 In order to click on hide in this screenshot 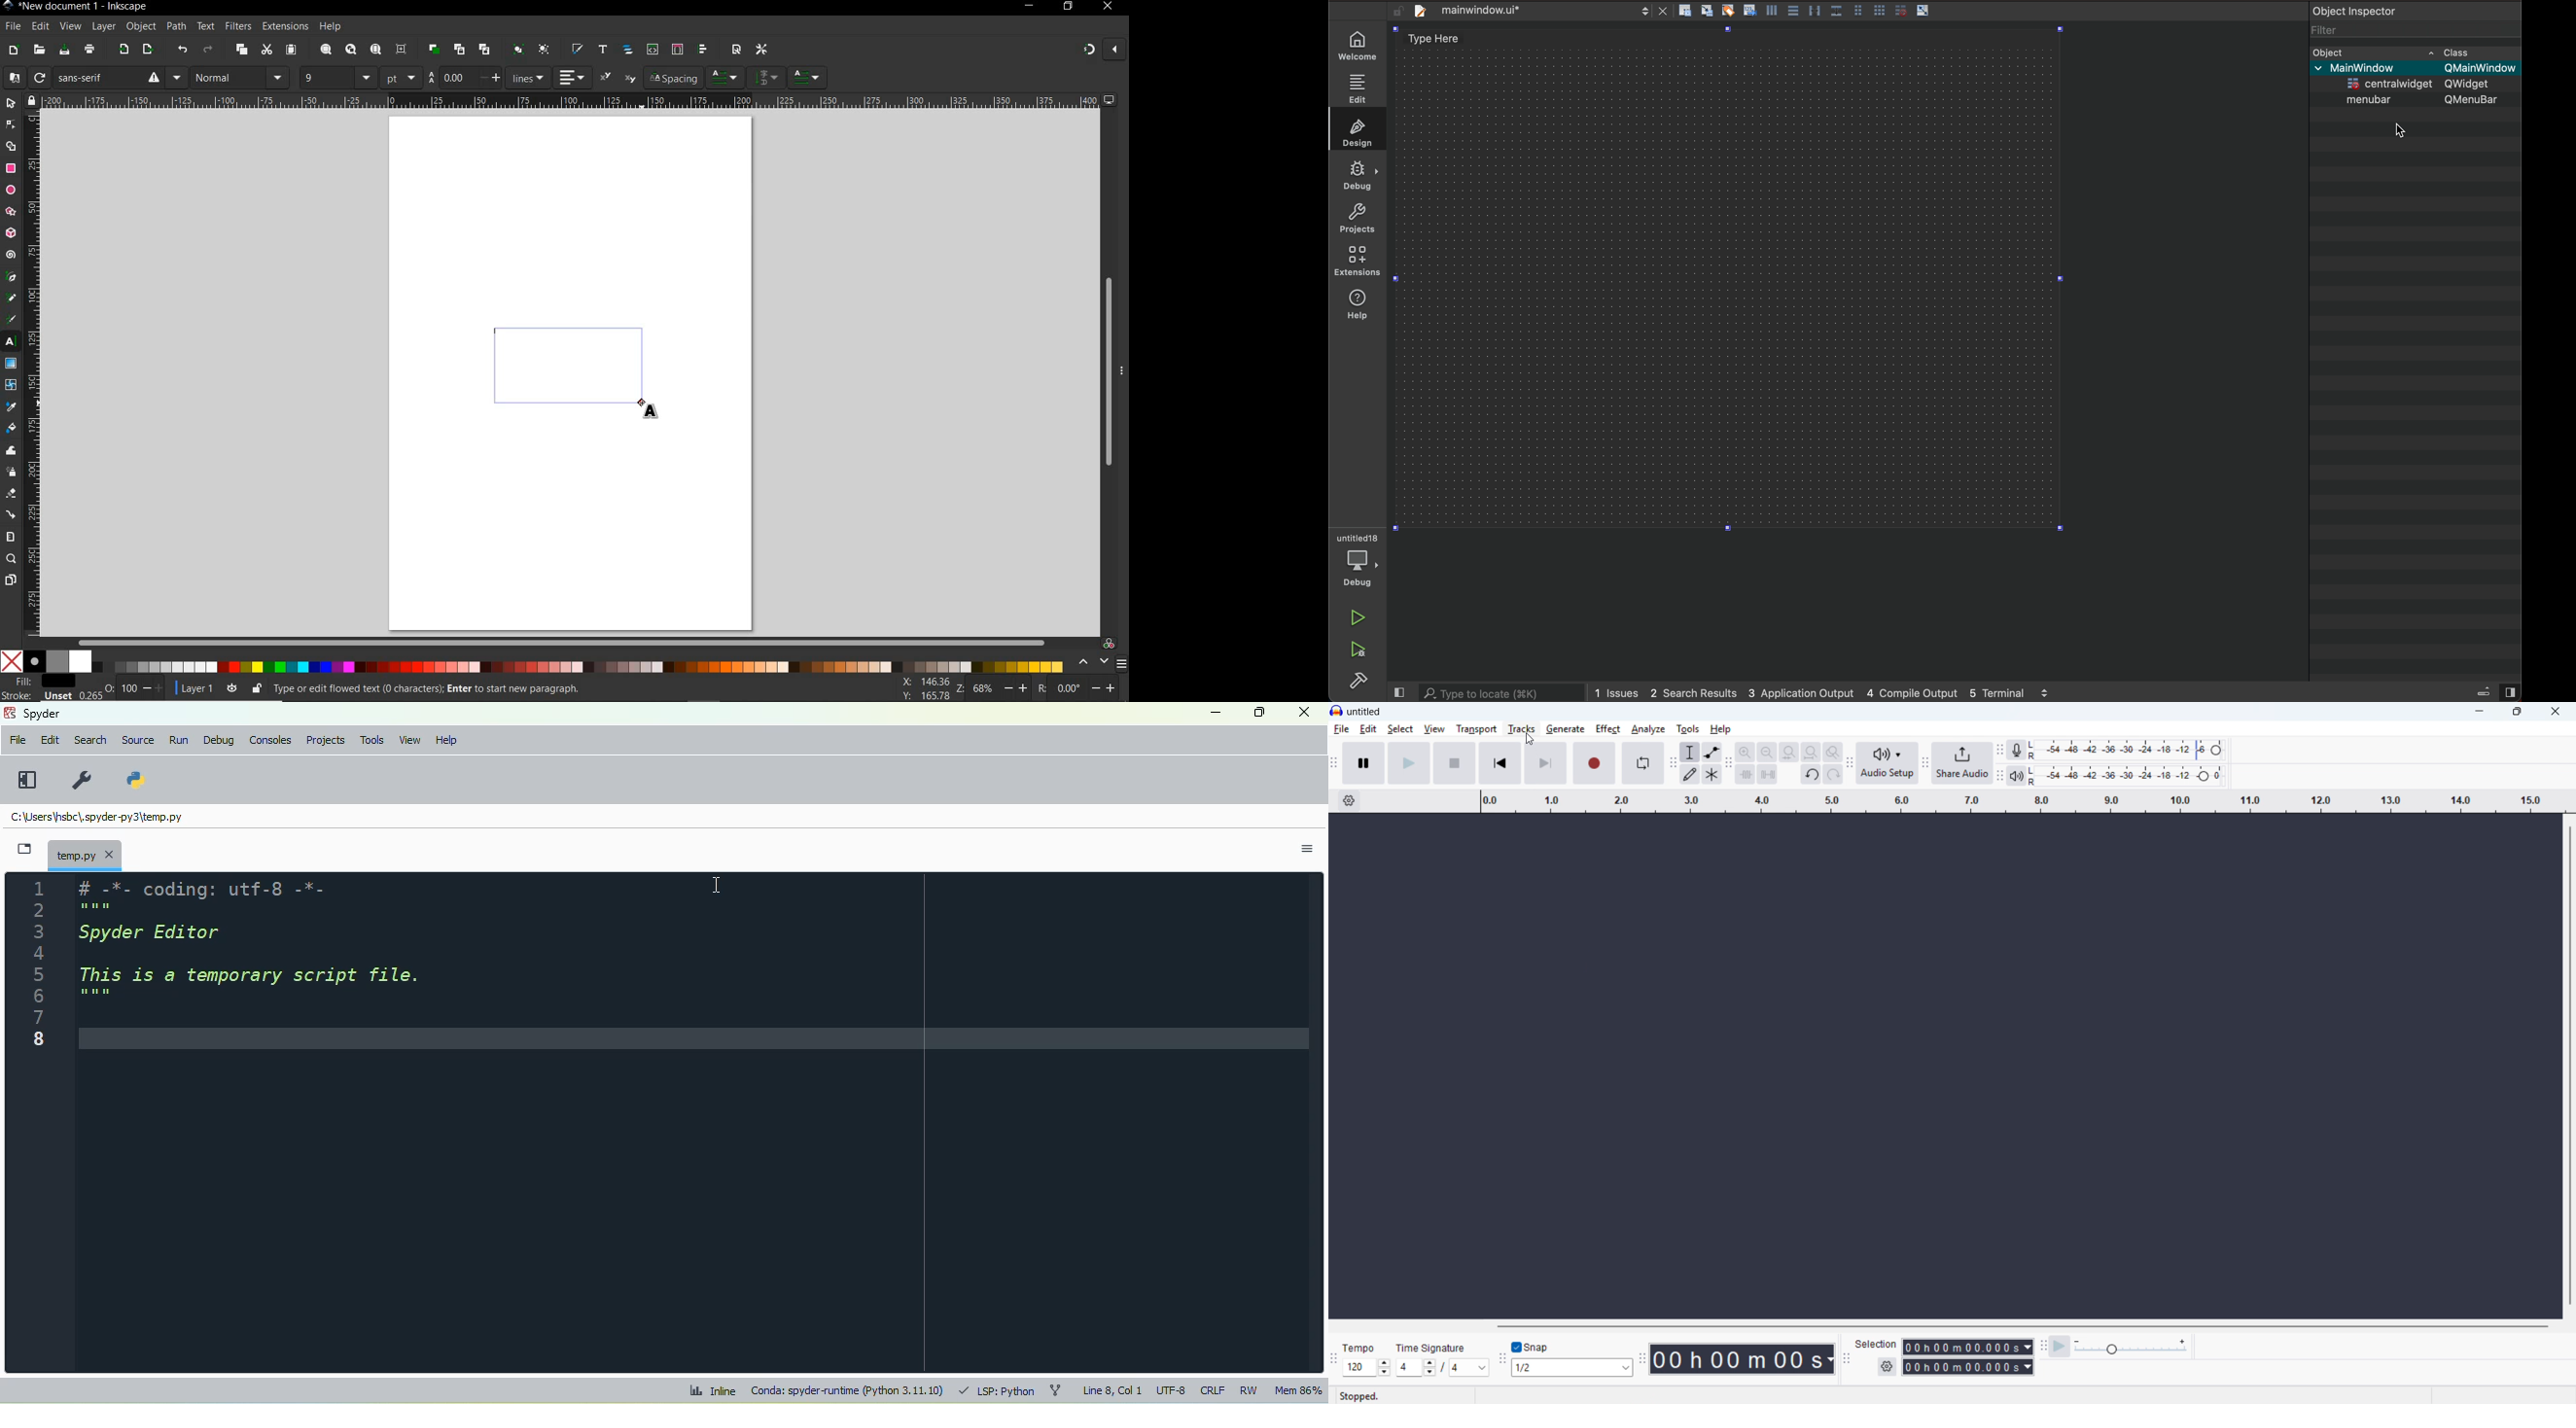, I will do `click(1123, 368)`.